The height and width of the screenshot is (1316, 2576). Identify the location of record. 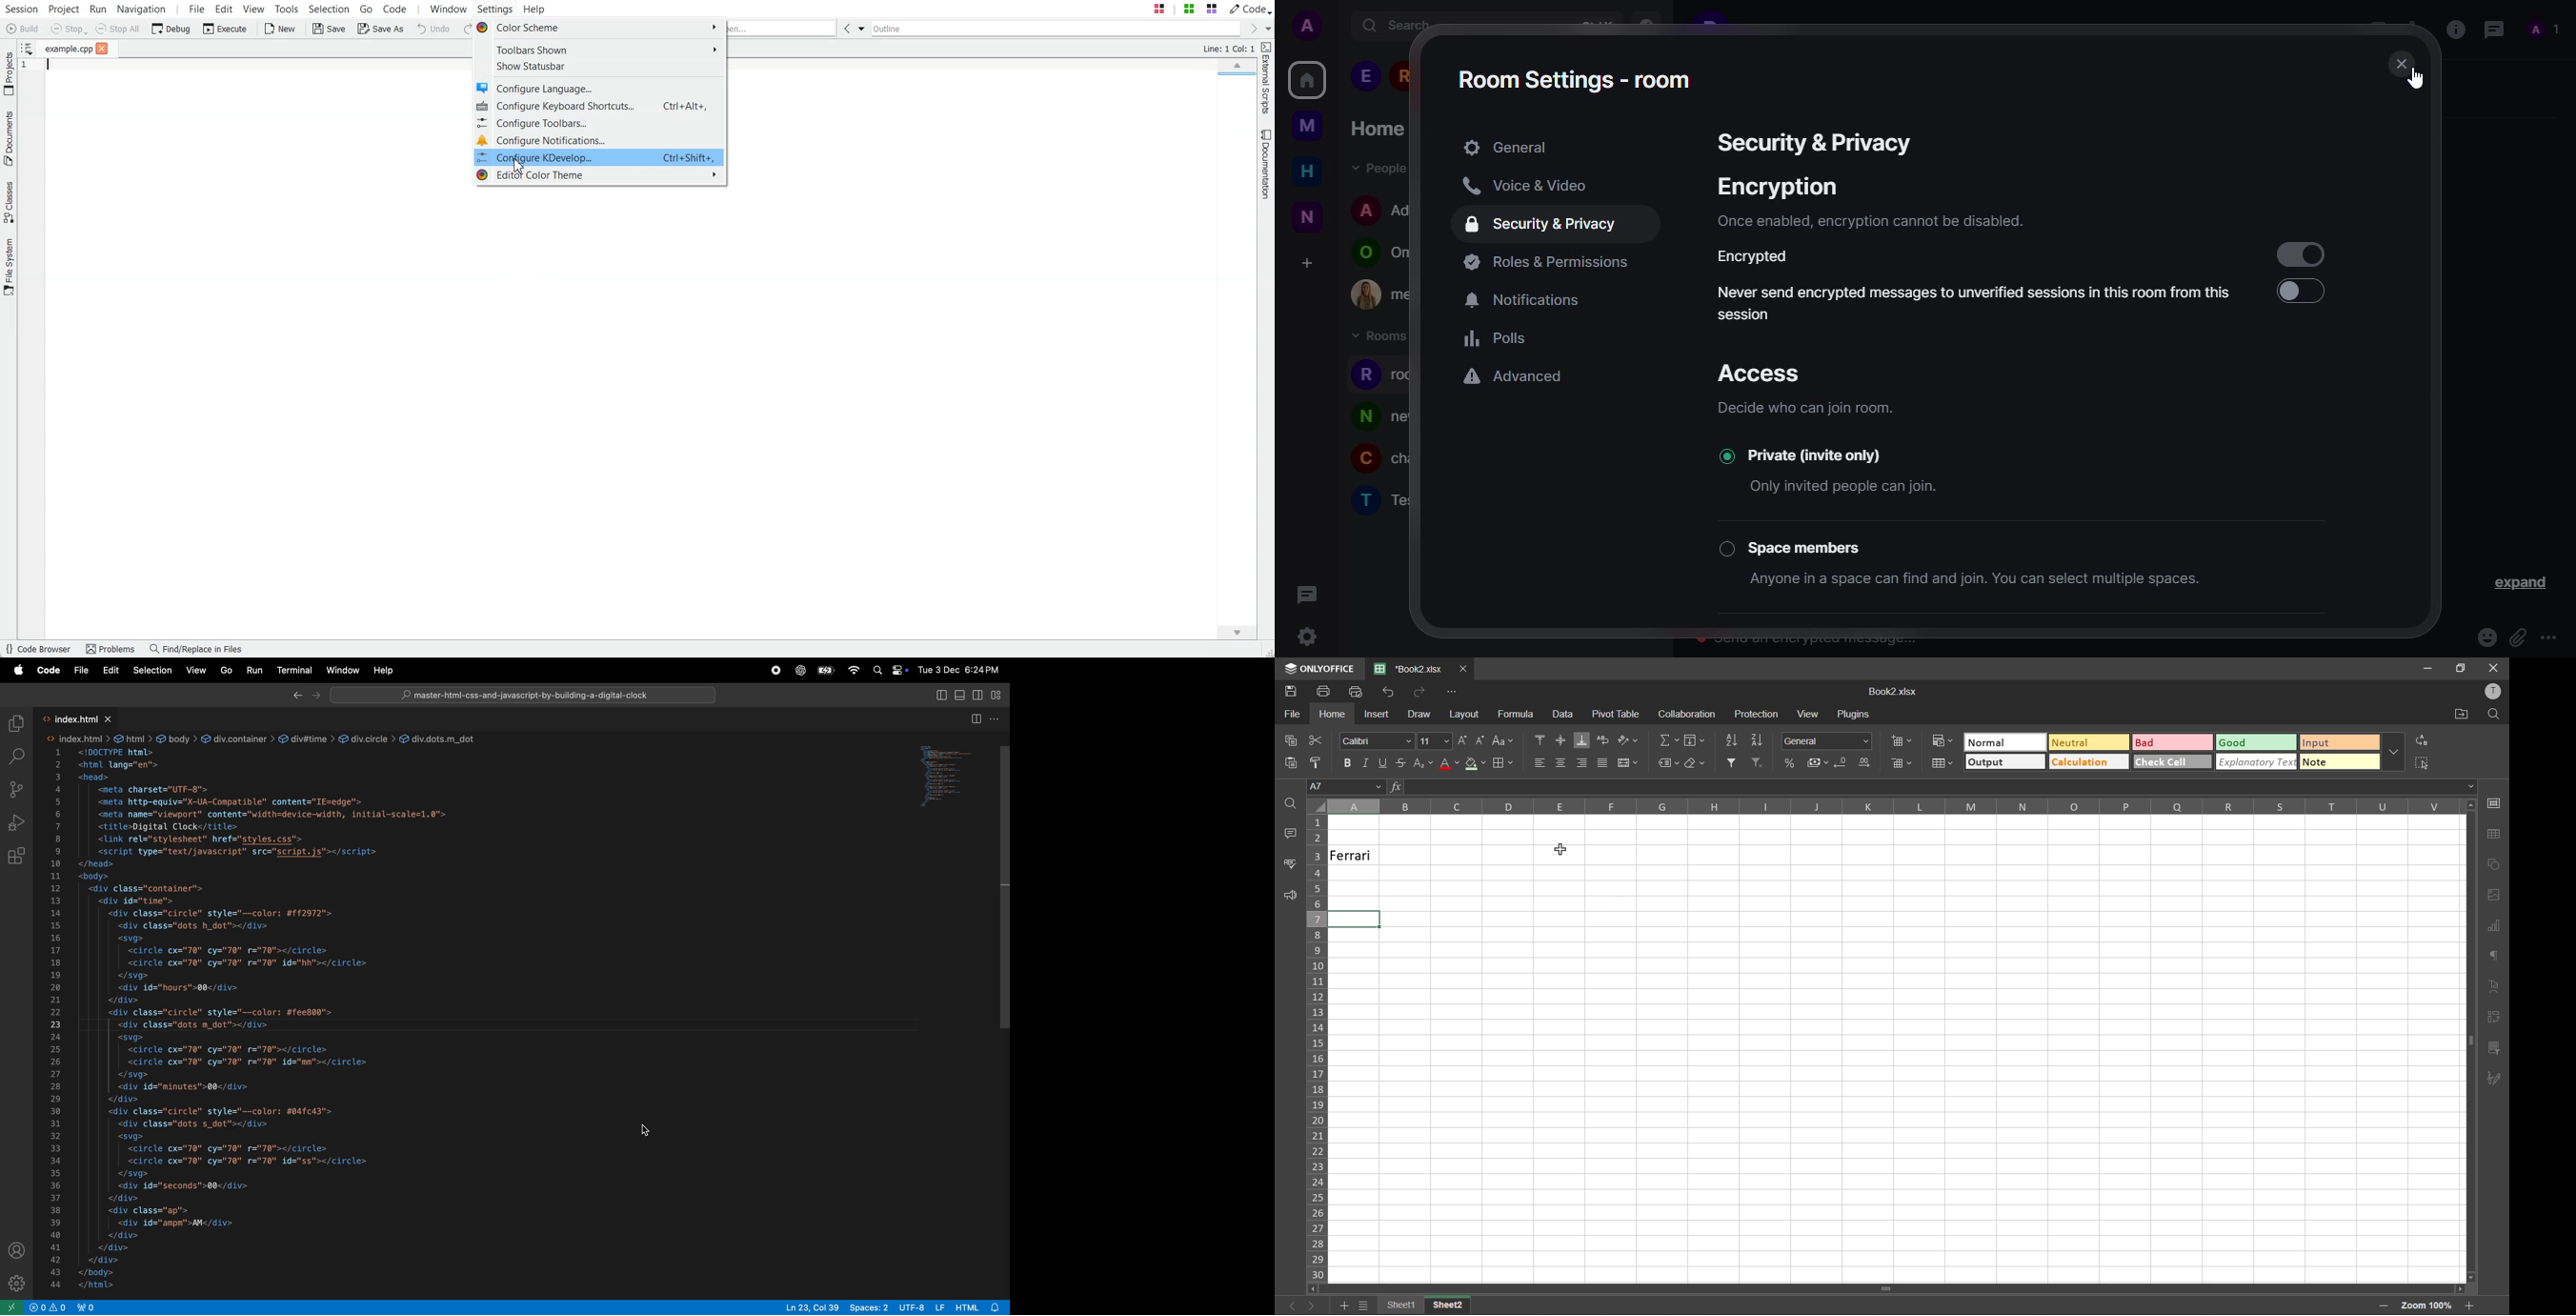
(775, 671).